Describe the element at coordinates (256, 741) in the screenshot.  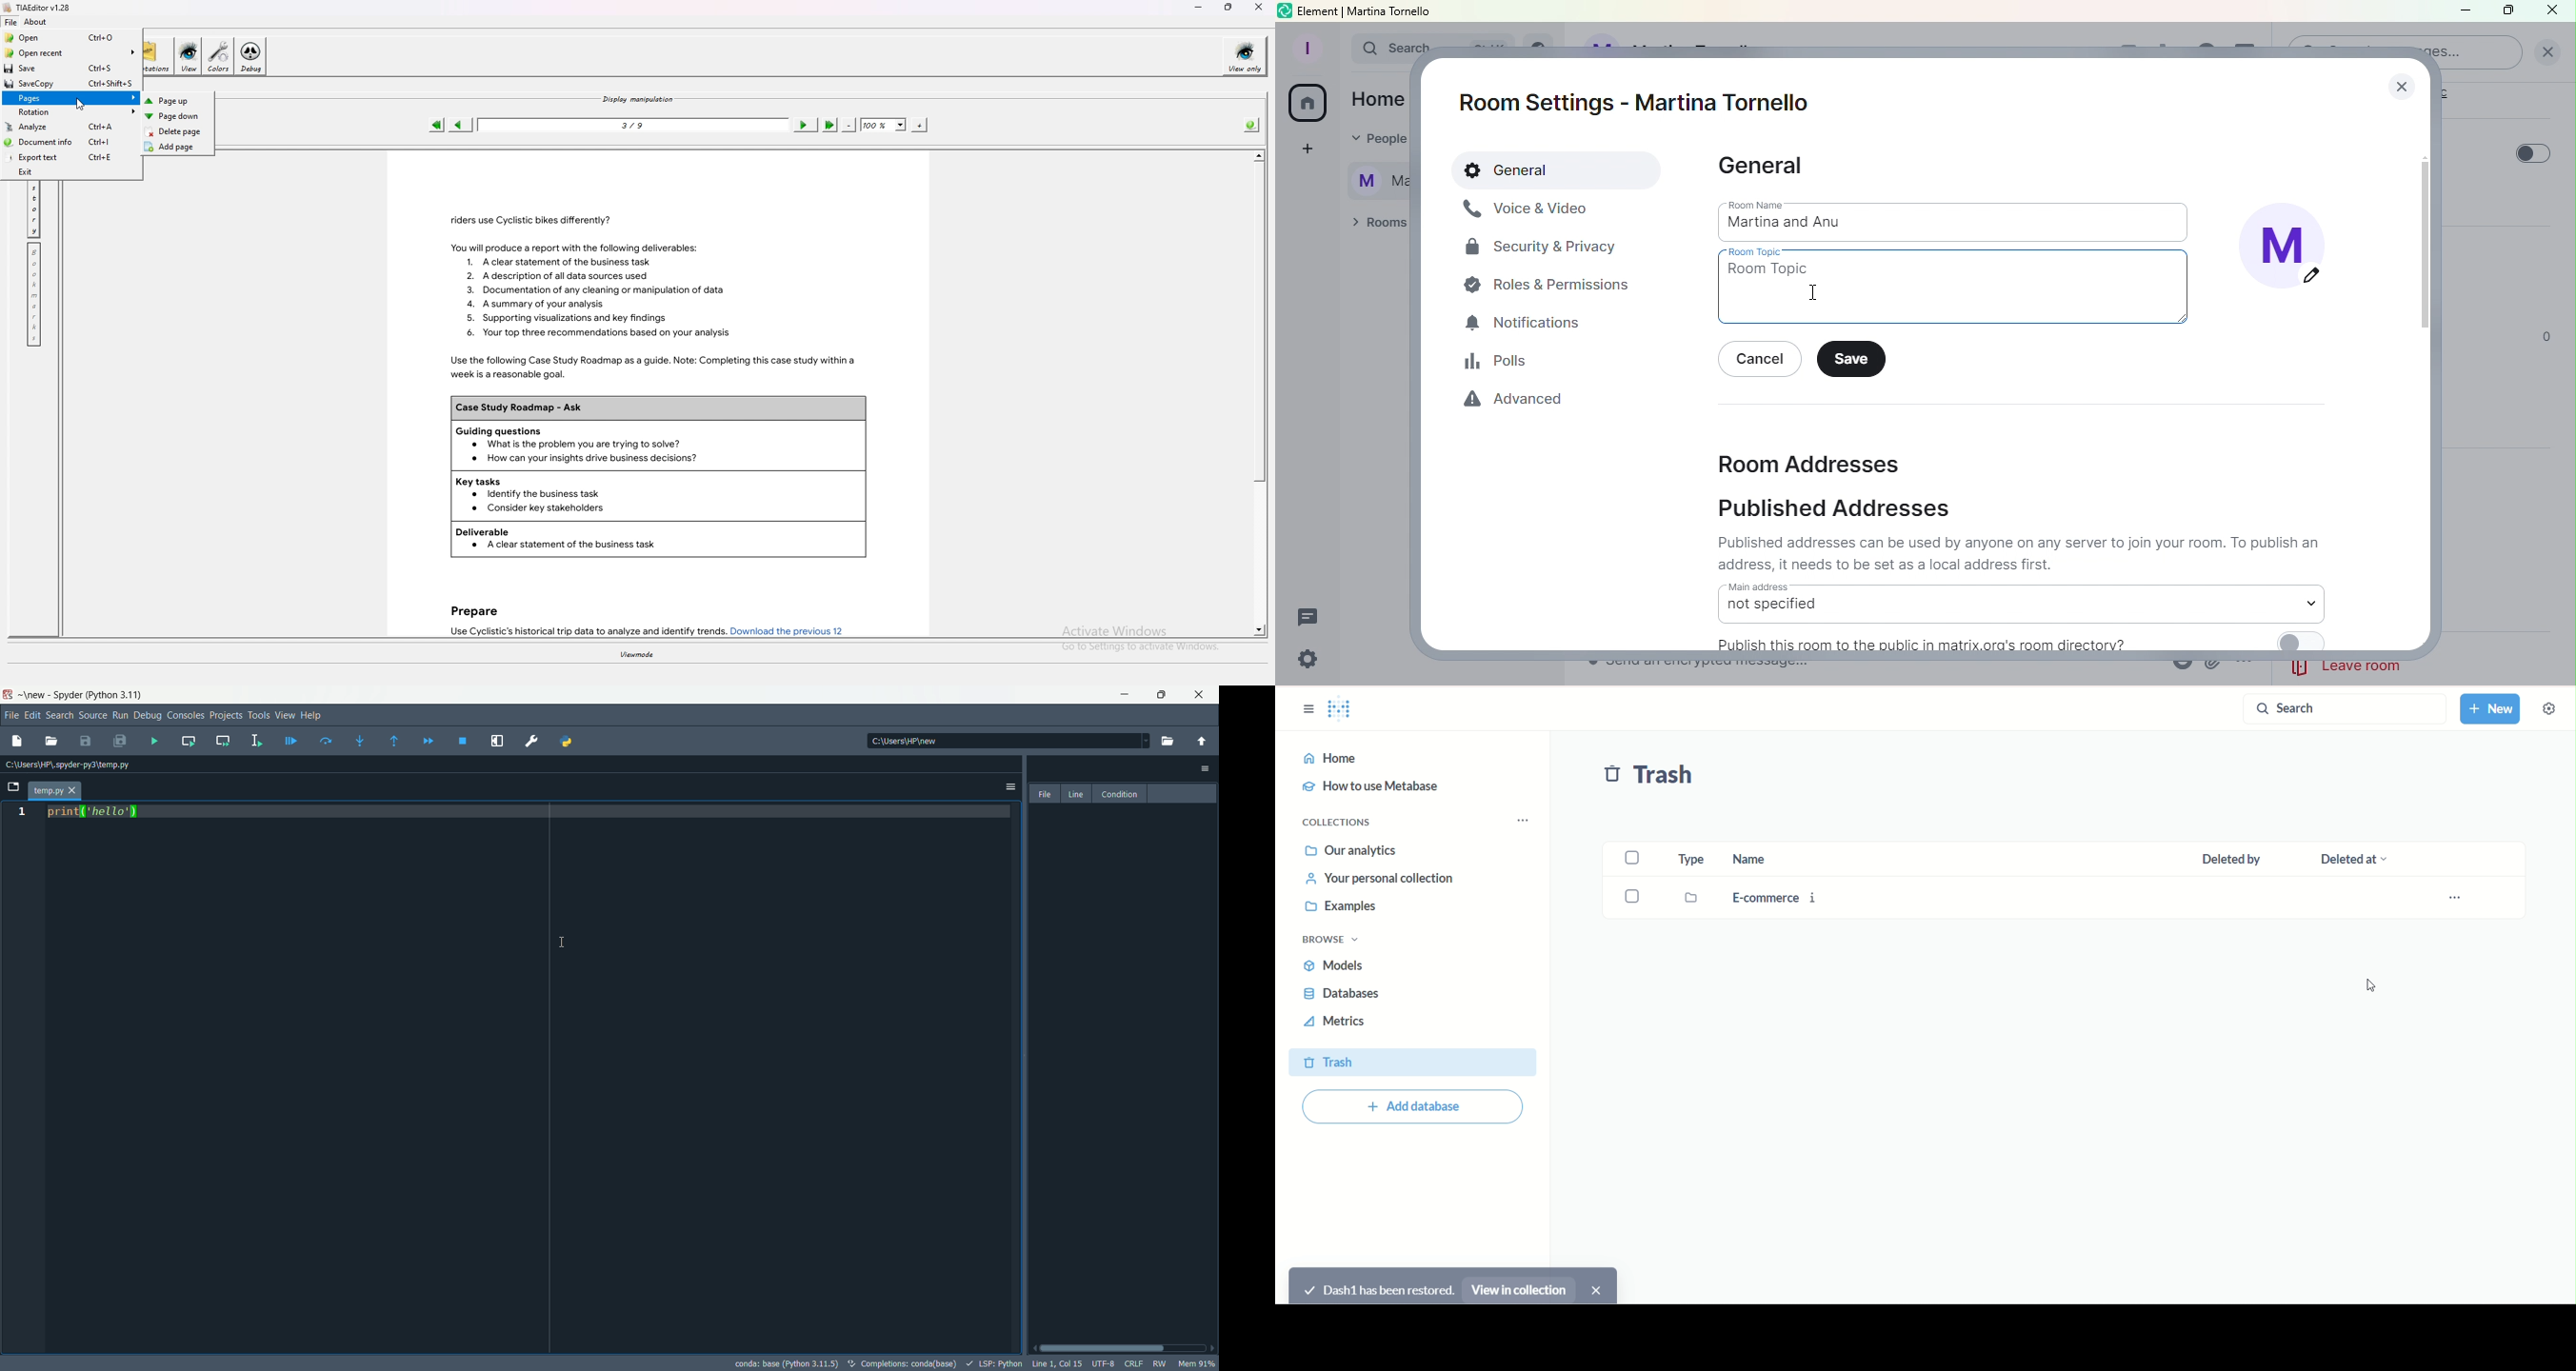
I see `run selection` at that location.